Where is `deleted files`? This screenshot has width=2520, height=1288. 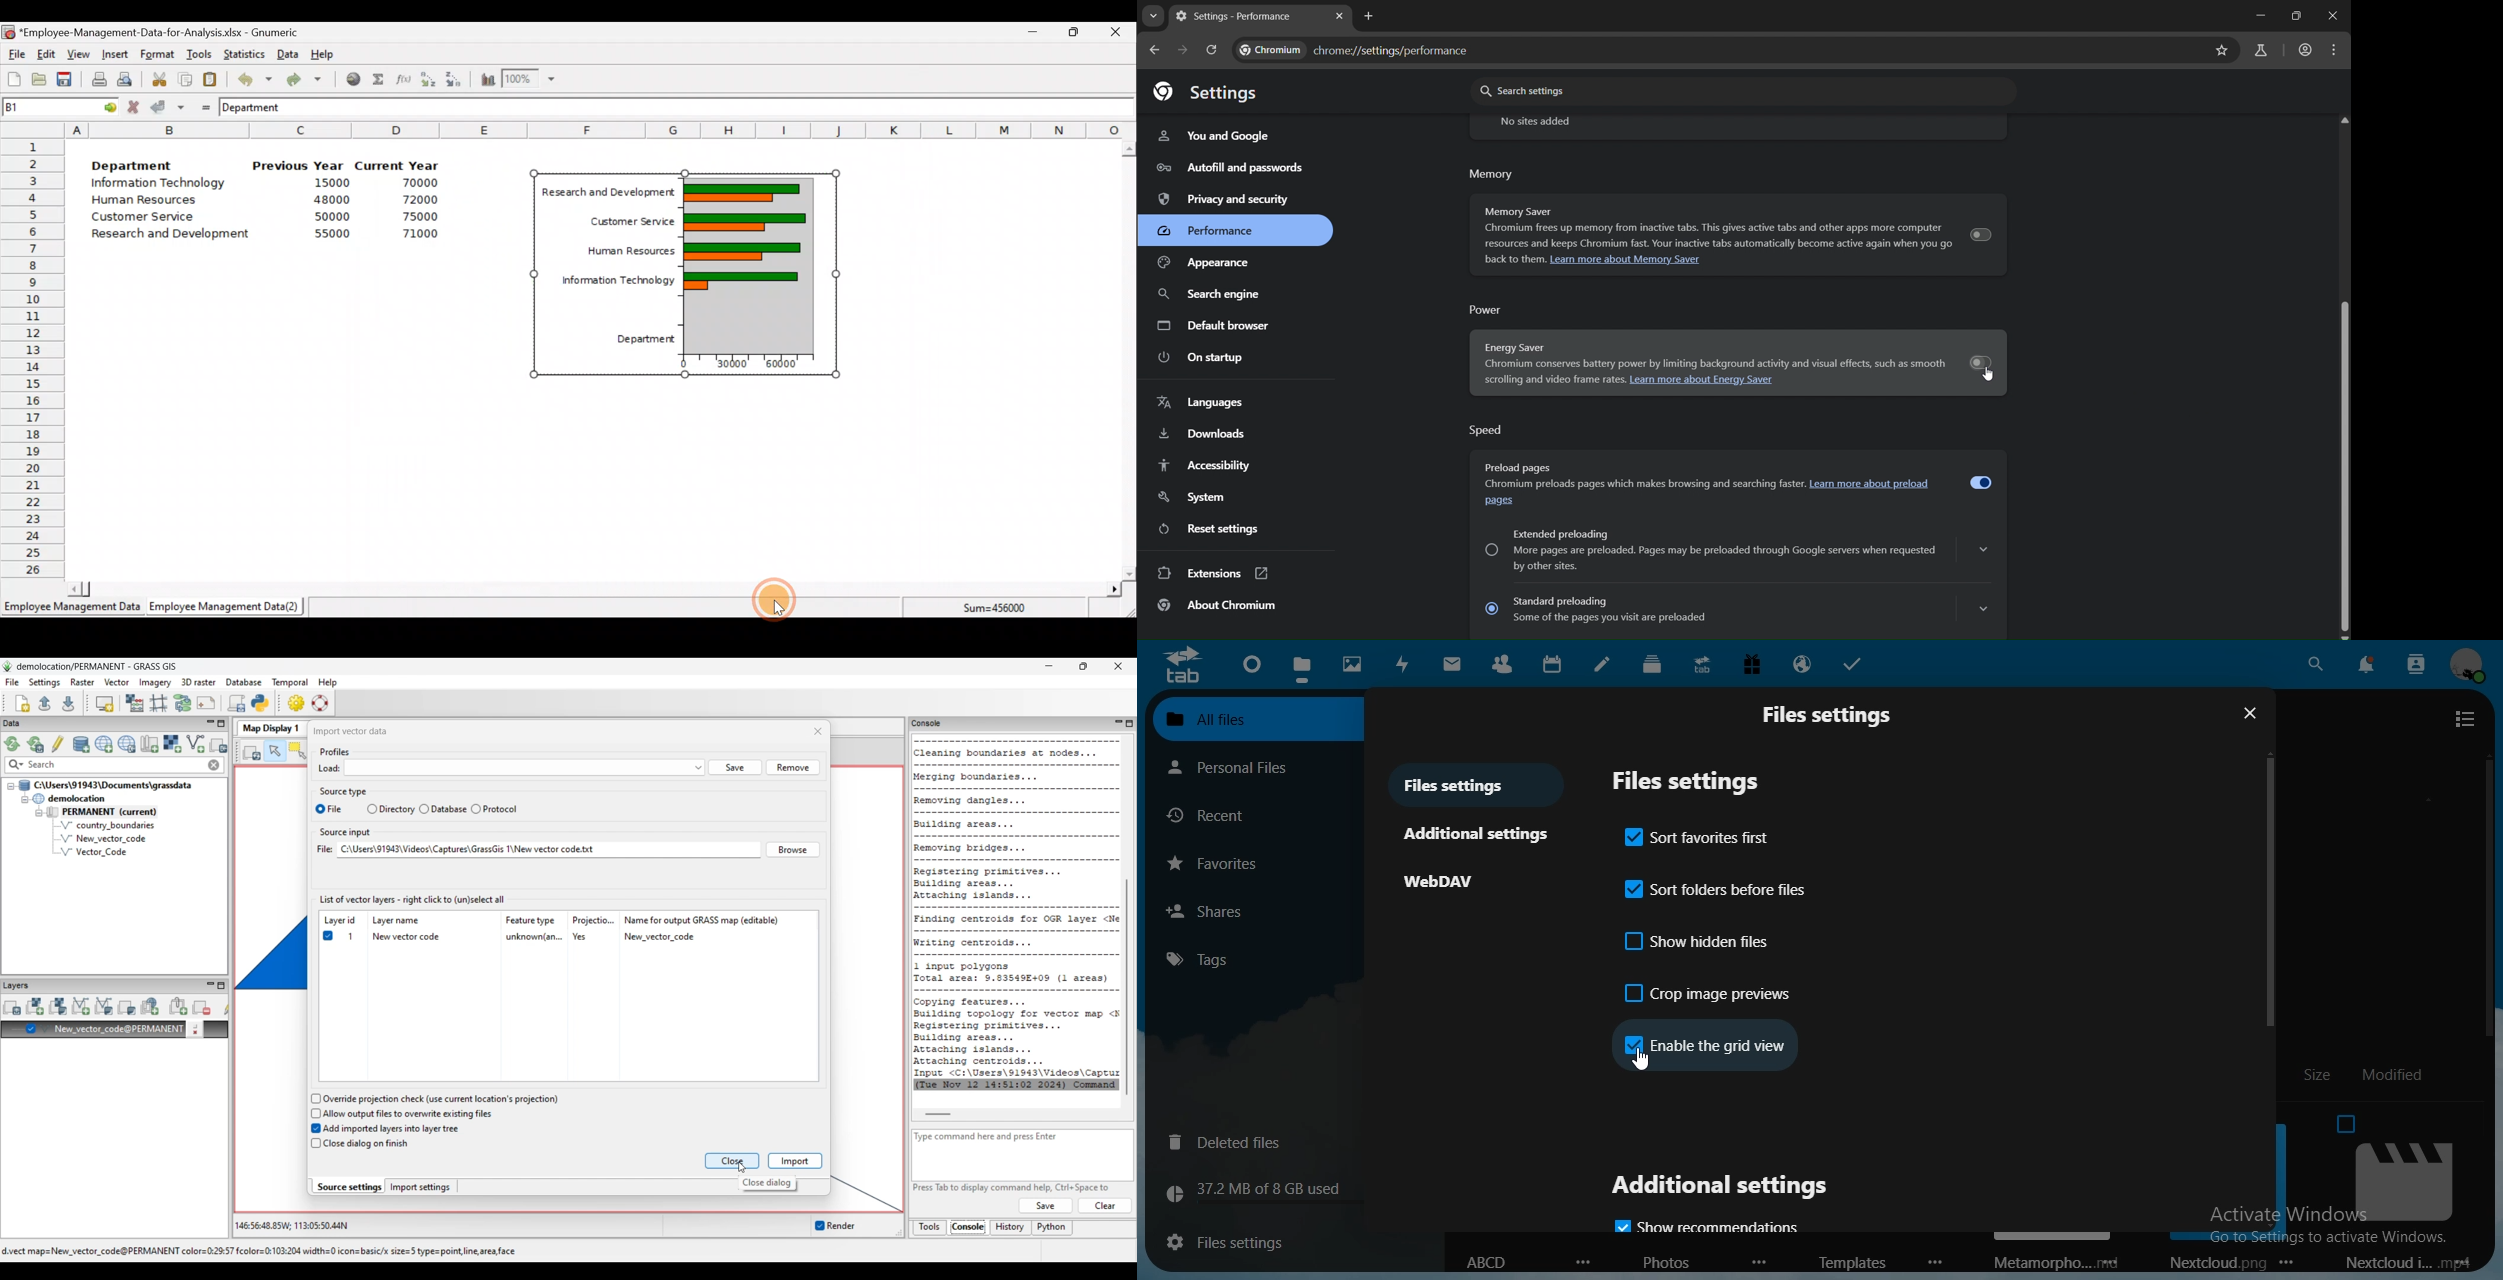
deleted files is located at coordinates (1237, 1143).